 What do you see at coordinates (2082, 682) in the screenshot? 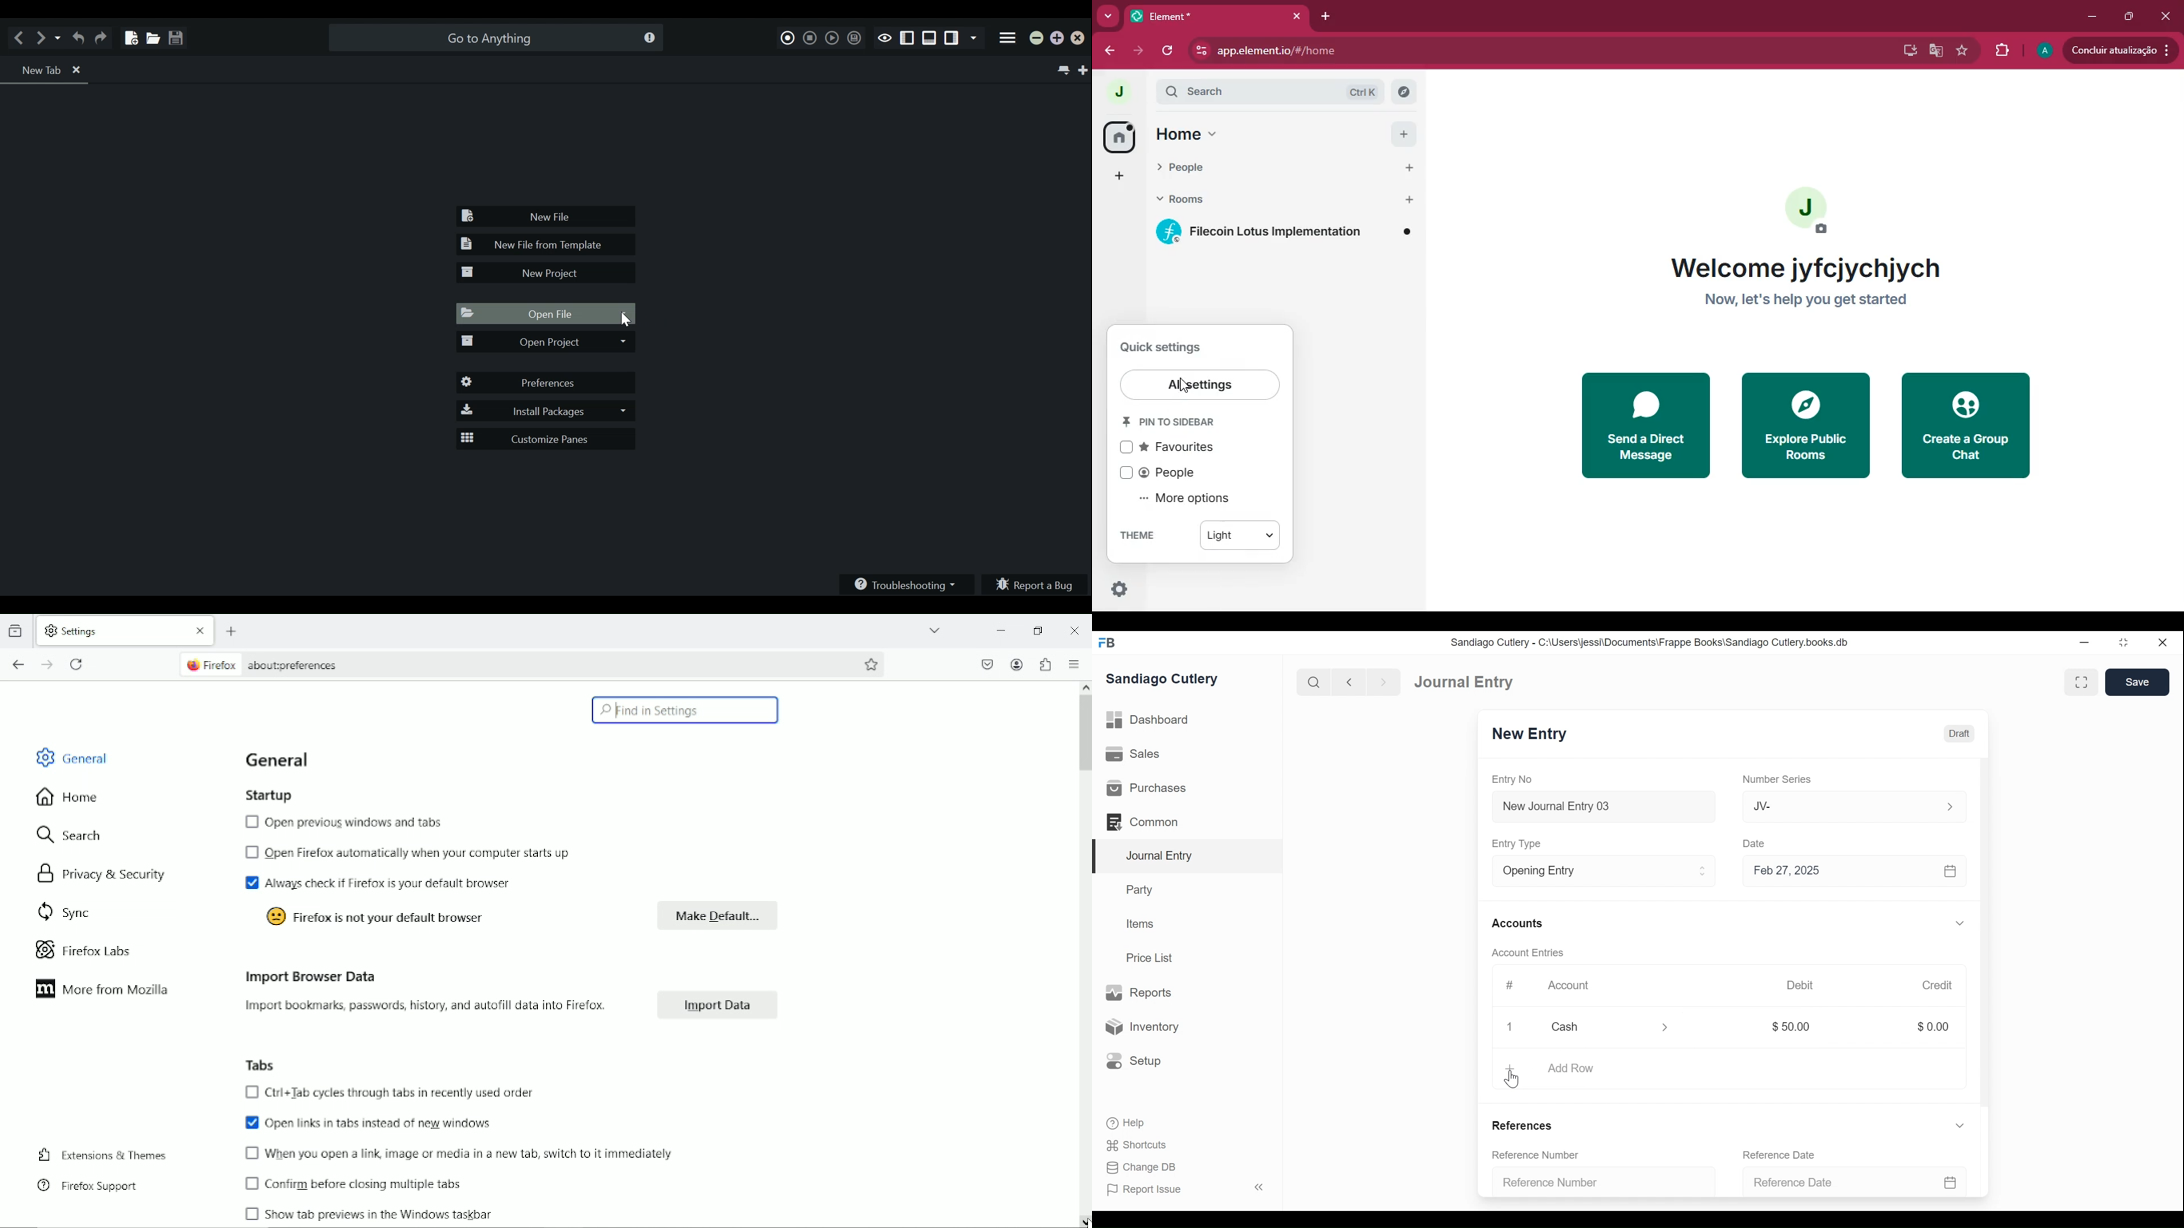
I see `Toggle between form and full width` at bounding box center [2082, 682].